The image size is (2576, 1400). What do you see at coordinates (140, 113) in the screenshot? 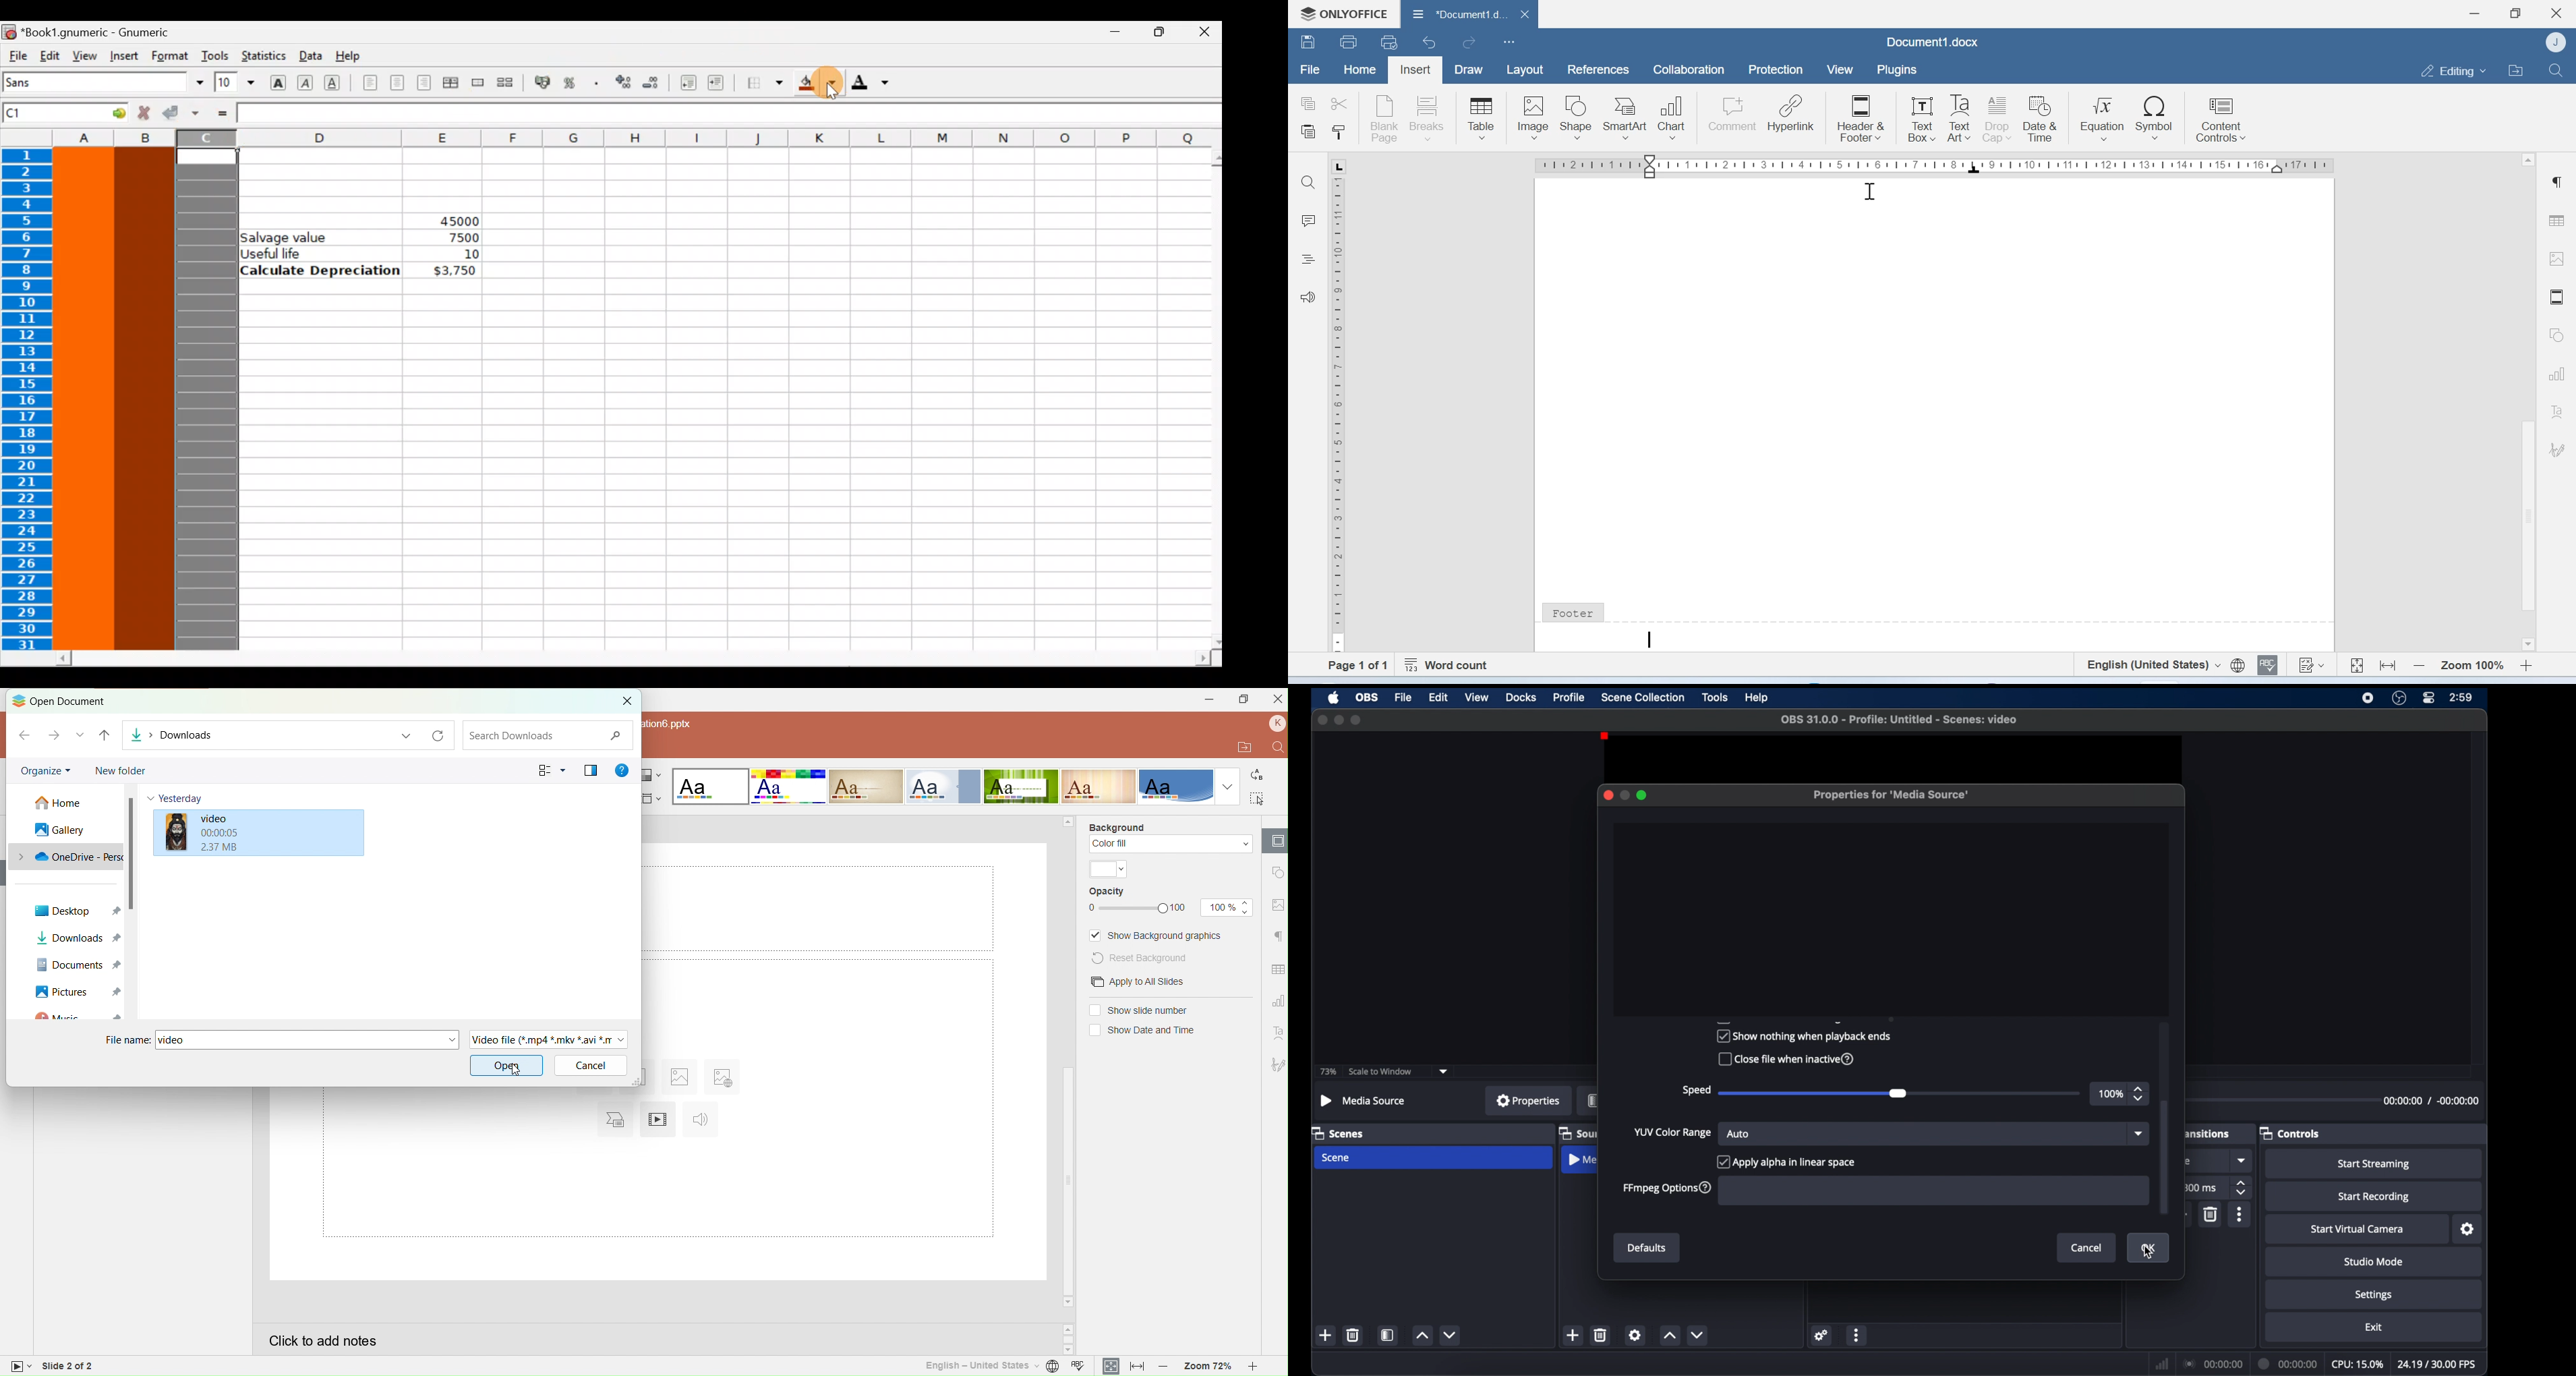
I see `Reject change` at bounding box center [140, 113].